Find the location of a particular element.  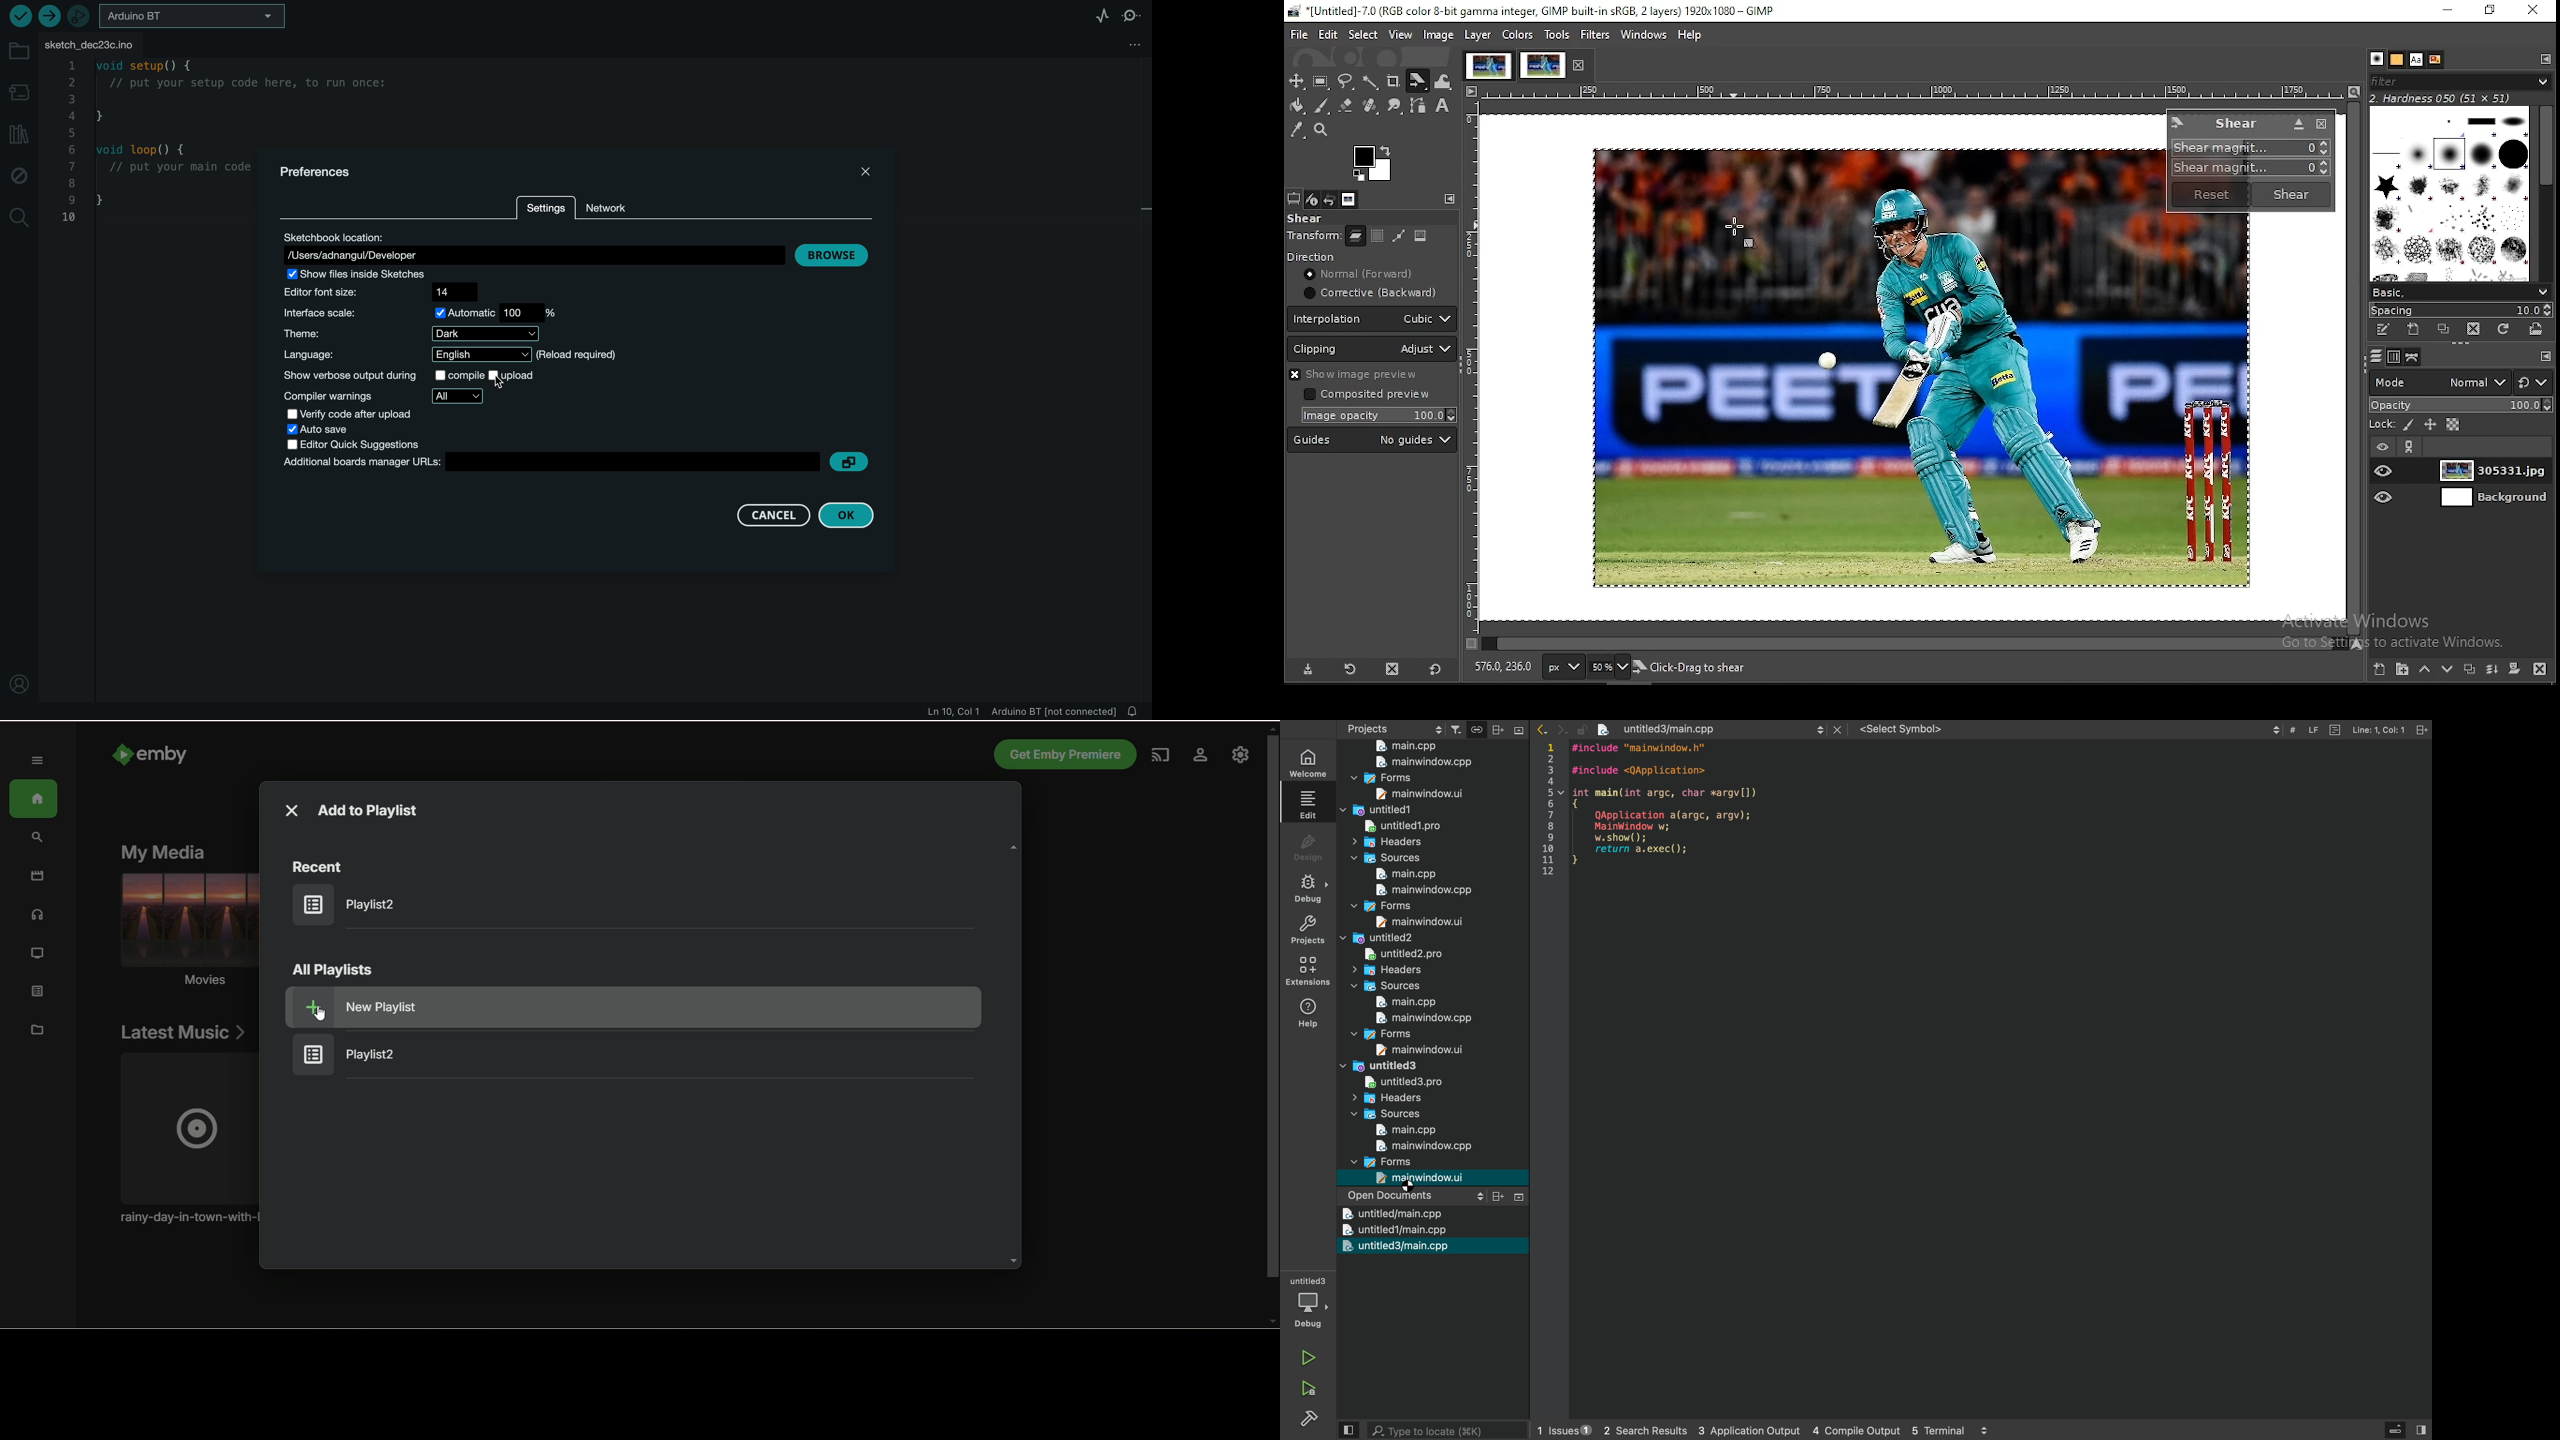

 is located at coordinates (2298, 124).